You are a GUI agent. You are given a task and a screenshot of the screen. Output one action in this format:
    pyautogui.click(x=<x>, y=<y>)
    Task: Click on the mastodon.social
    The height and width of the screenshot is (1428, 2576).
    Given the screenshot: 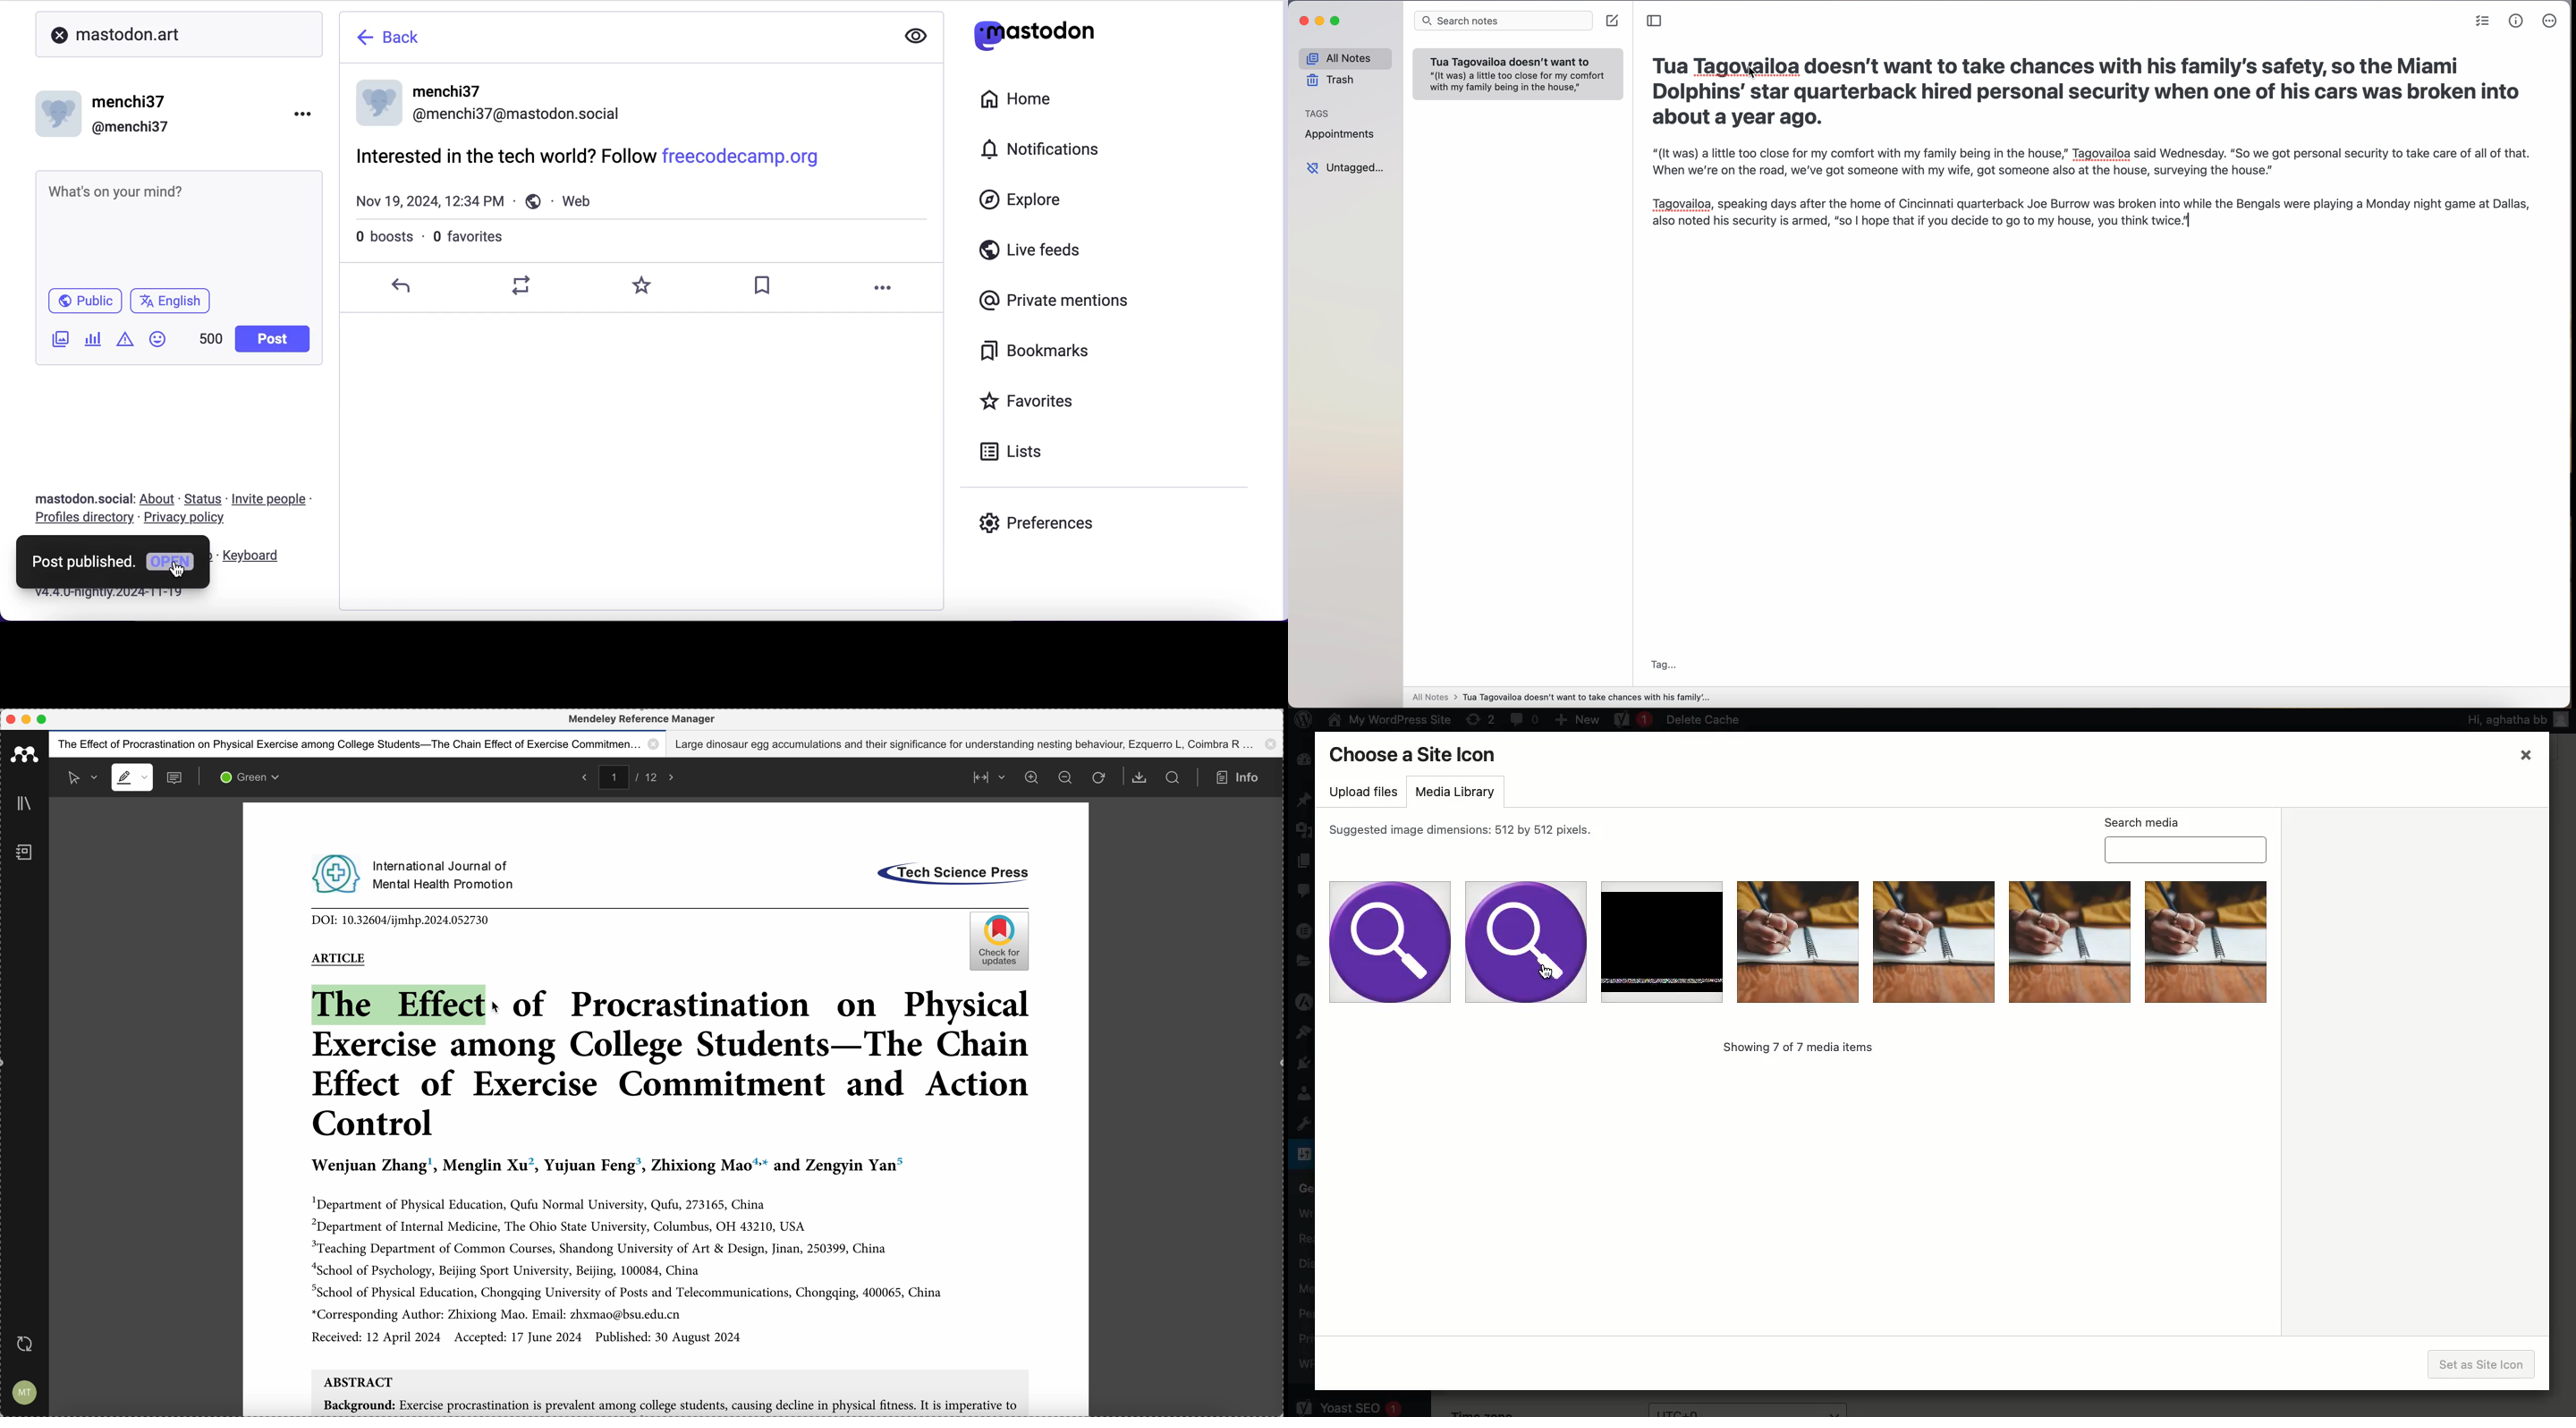 What is the action you would take?
    pyautogui.click(x=80, y=498)
    